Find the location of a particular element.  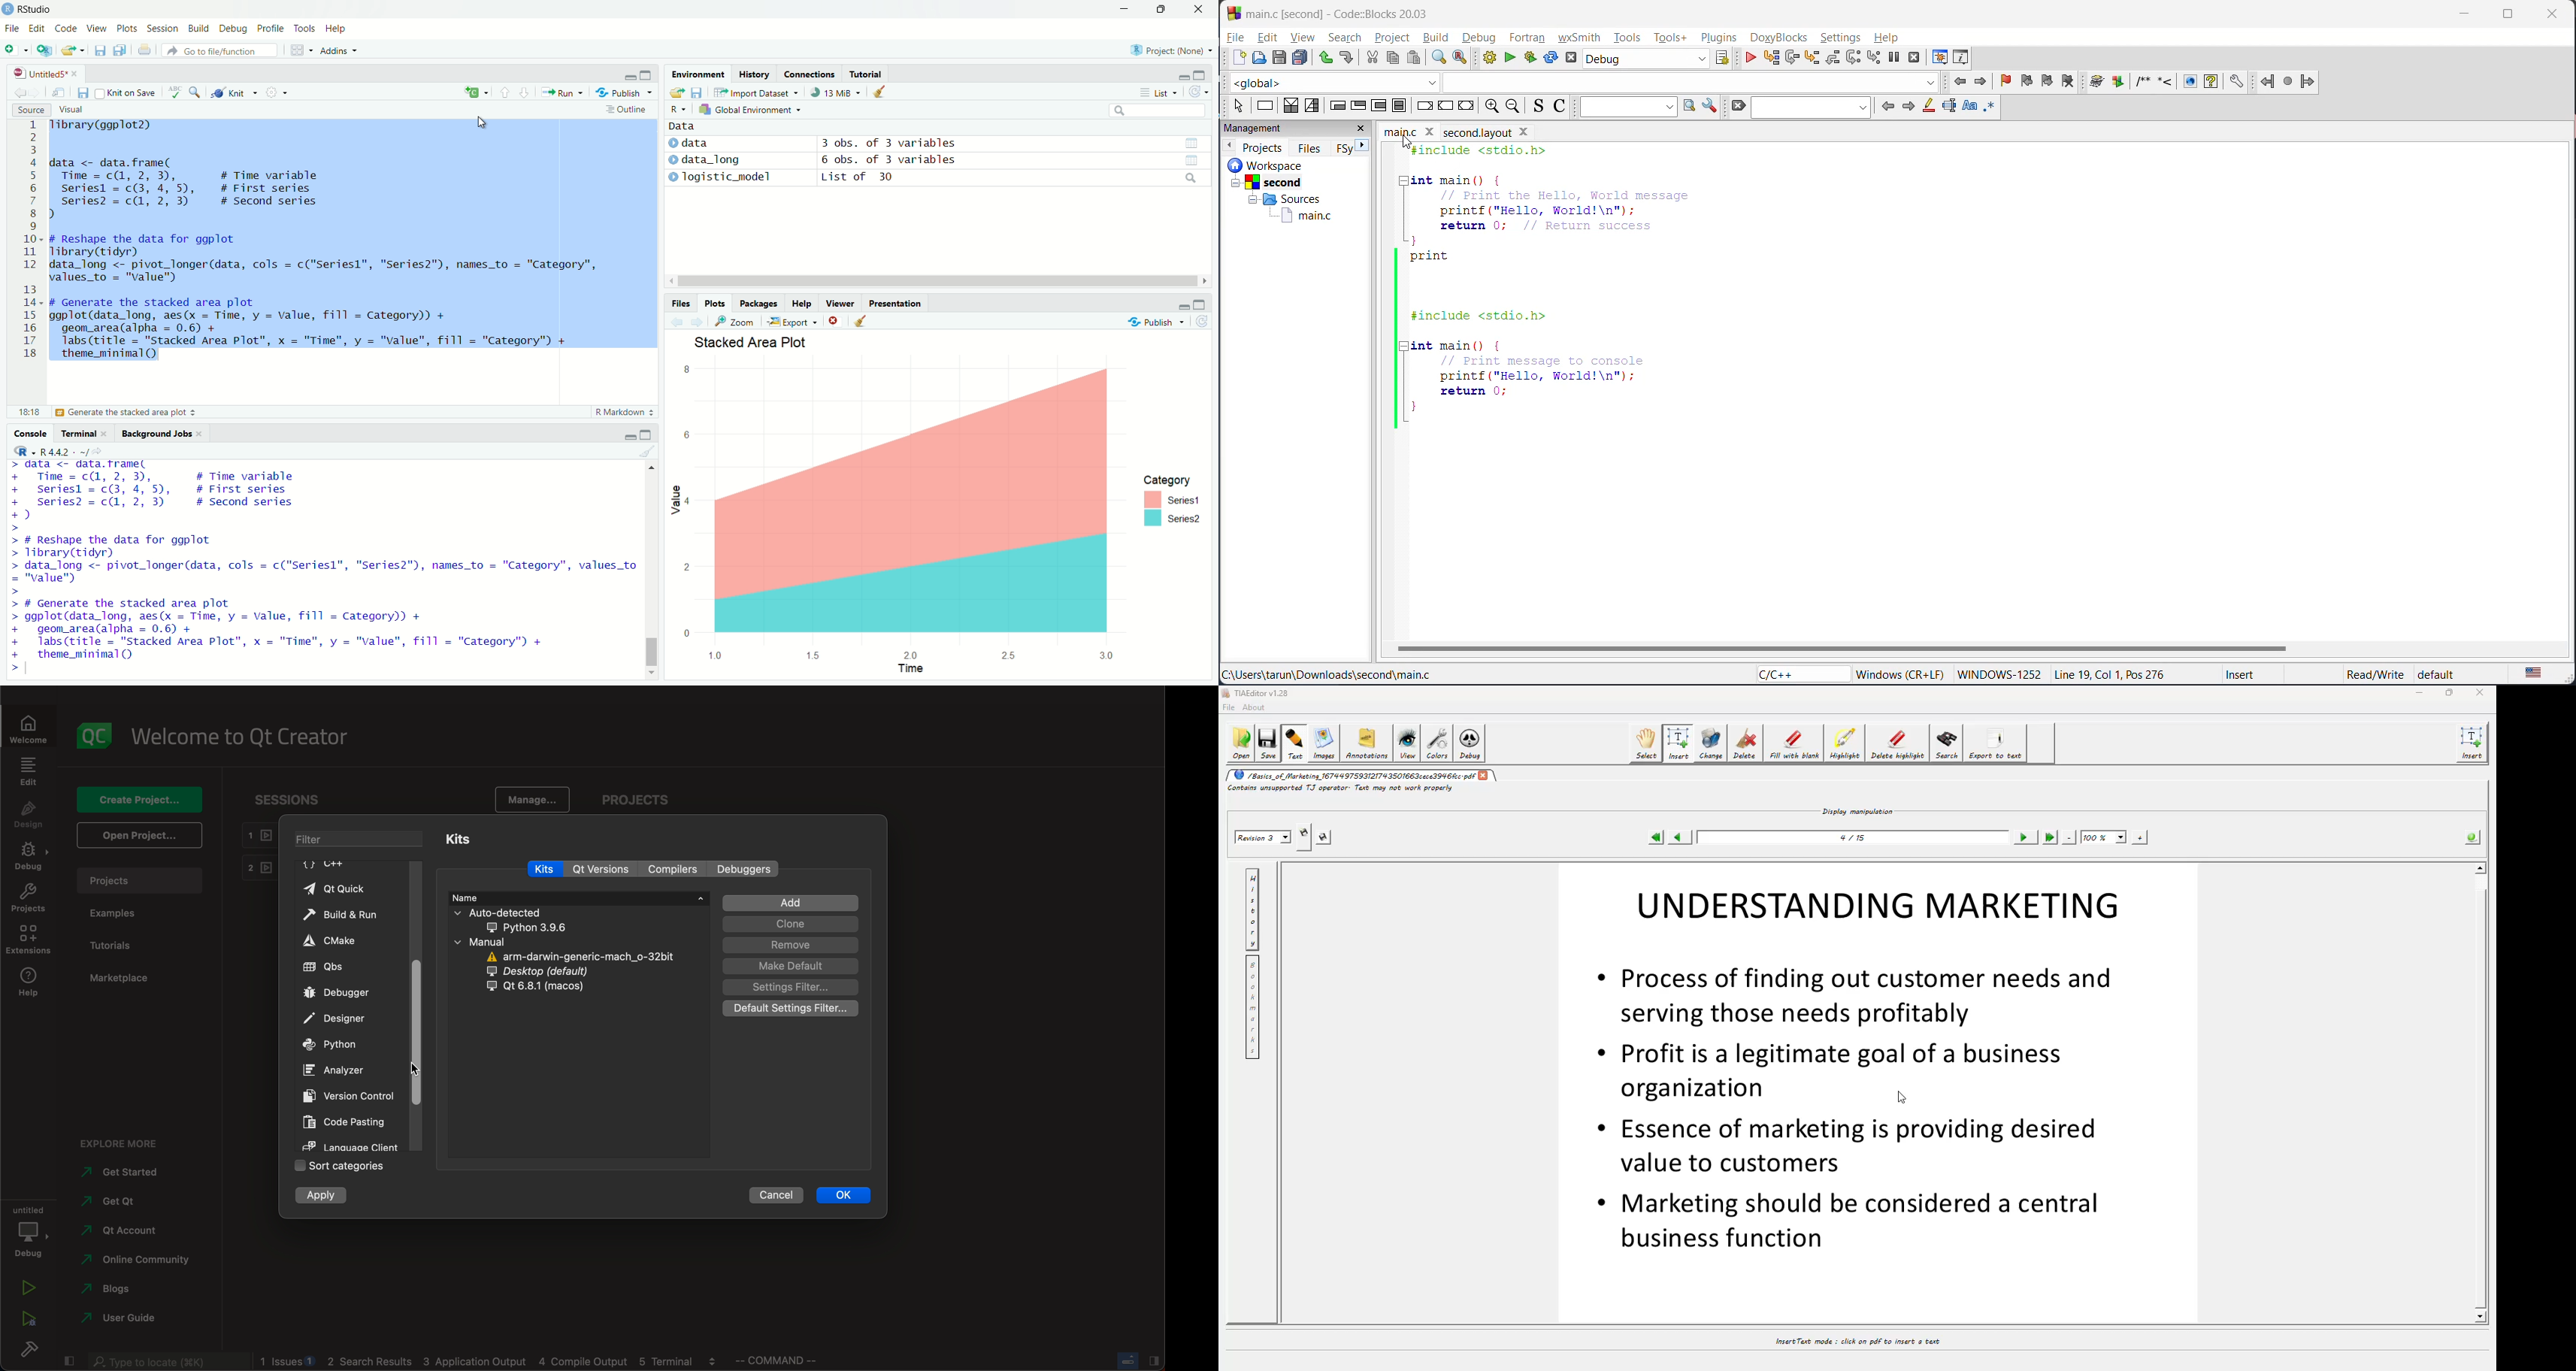

RStudio is located at coordinates (32, 8).